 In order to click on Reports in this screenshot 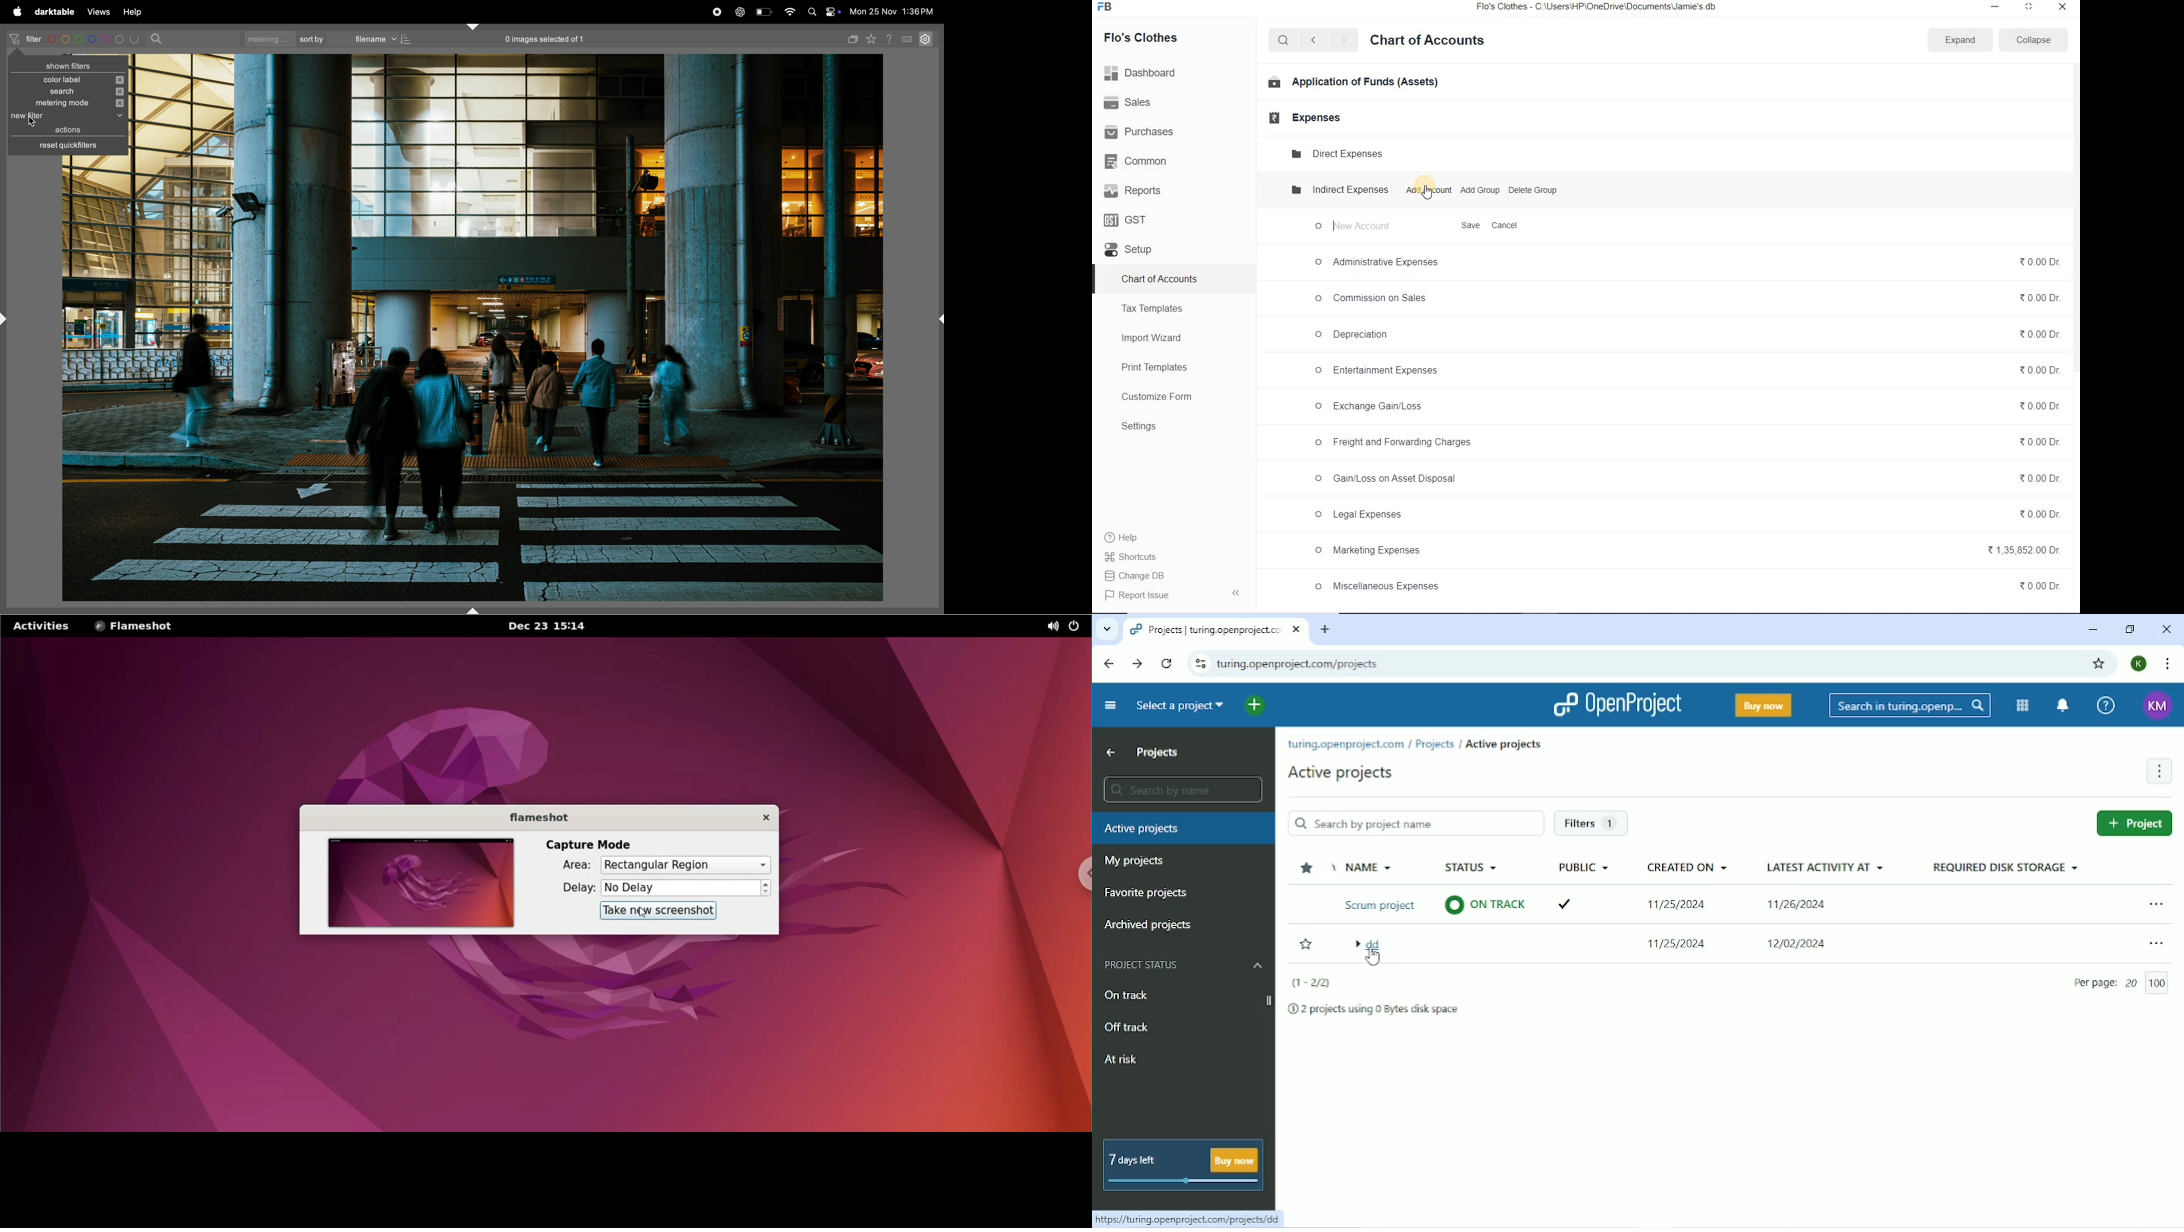, I will do `click(1133, 190)`.